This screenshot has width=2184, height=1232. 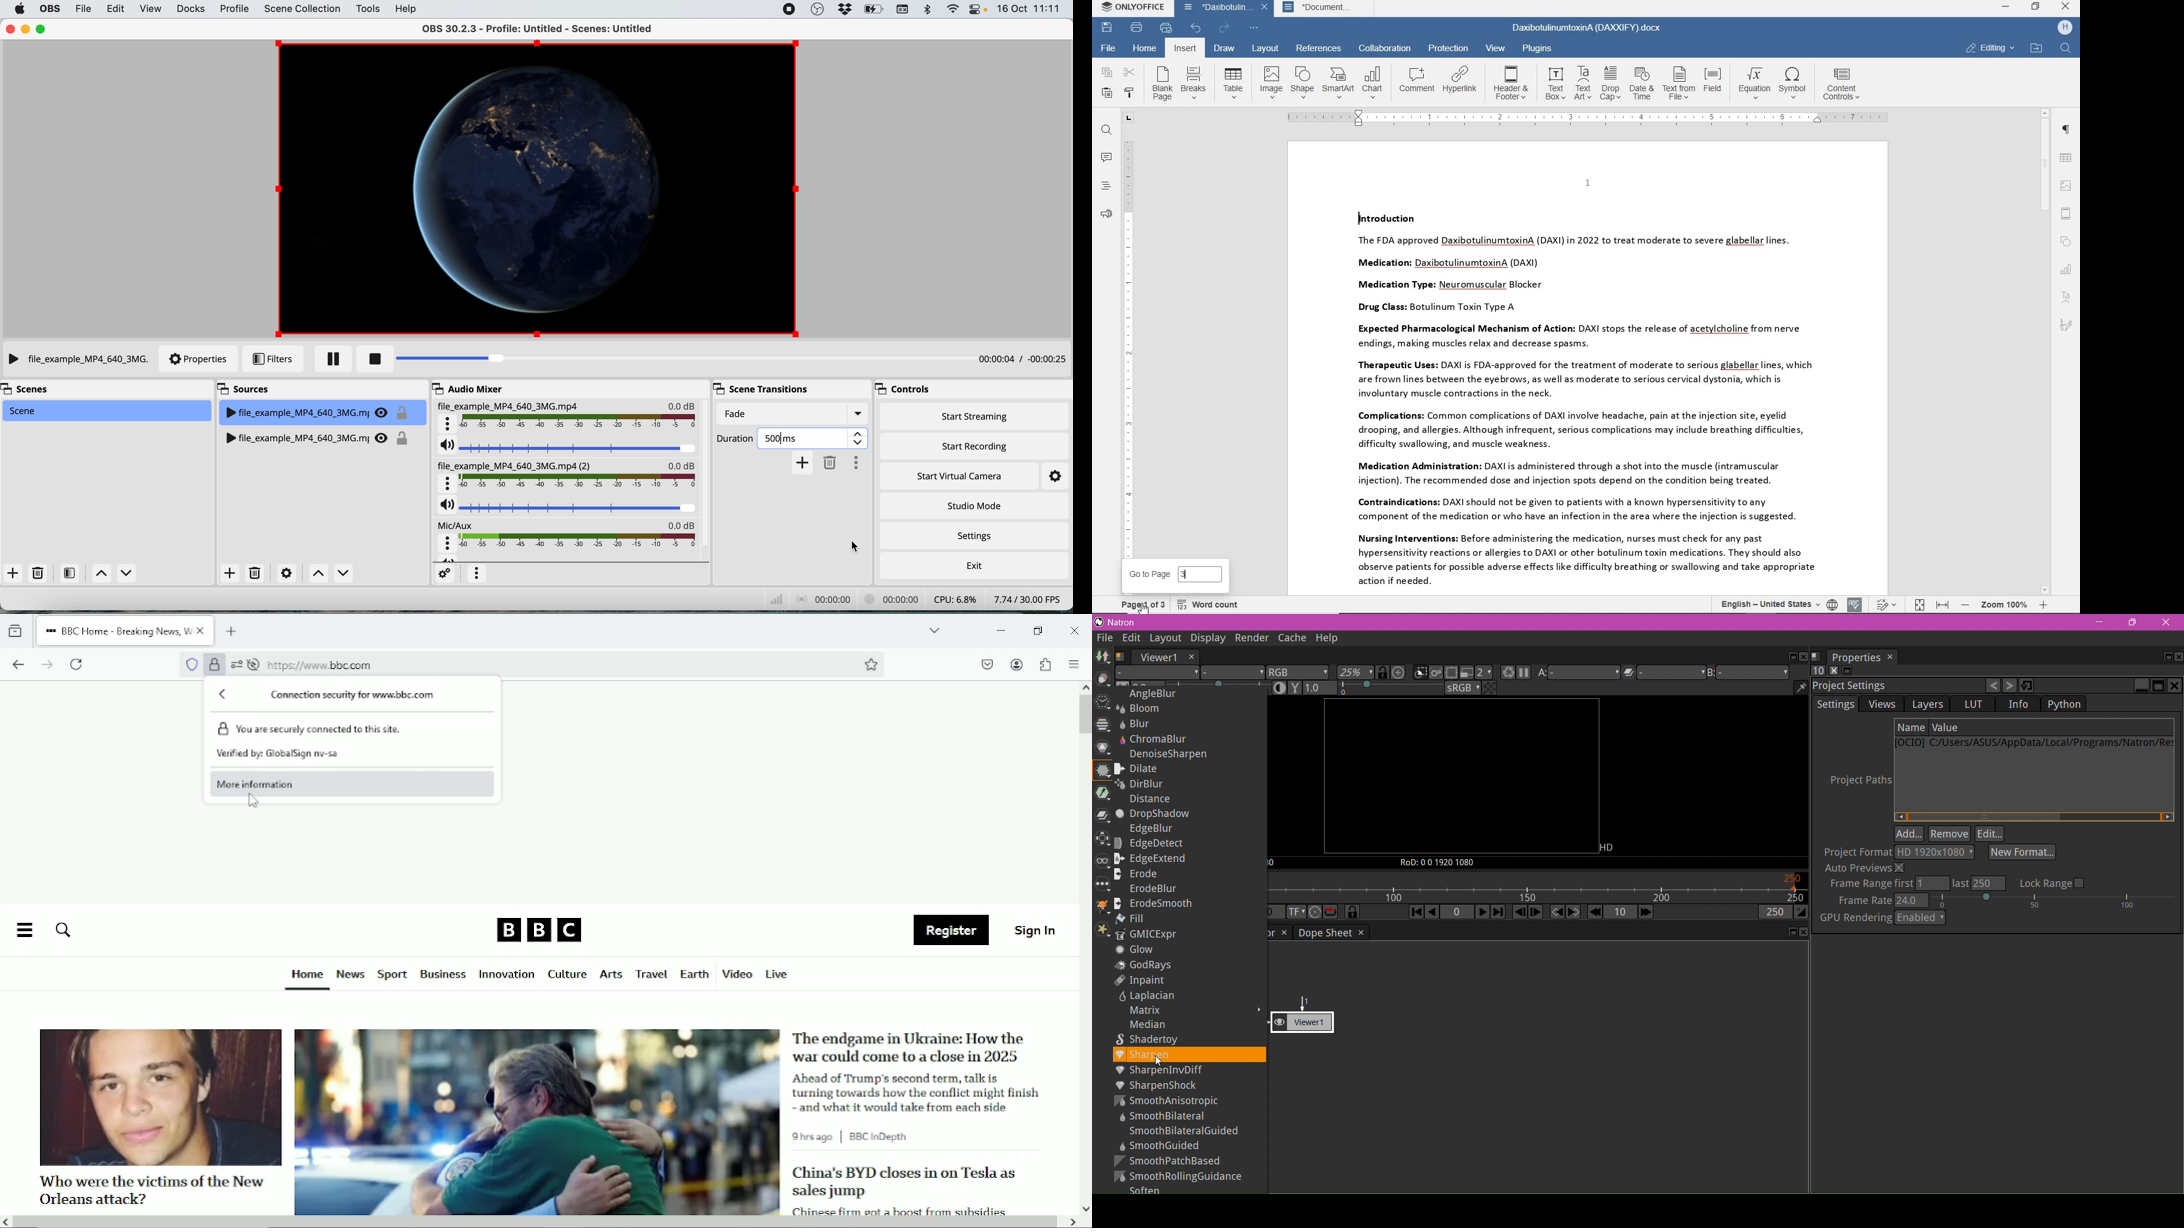 I want to click on file, so click(x=1110, y=48).